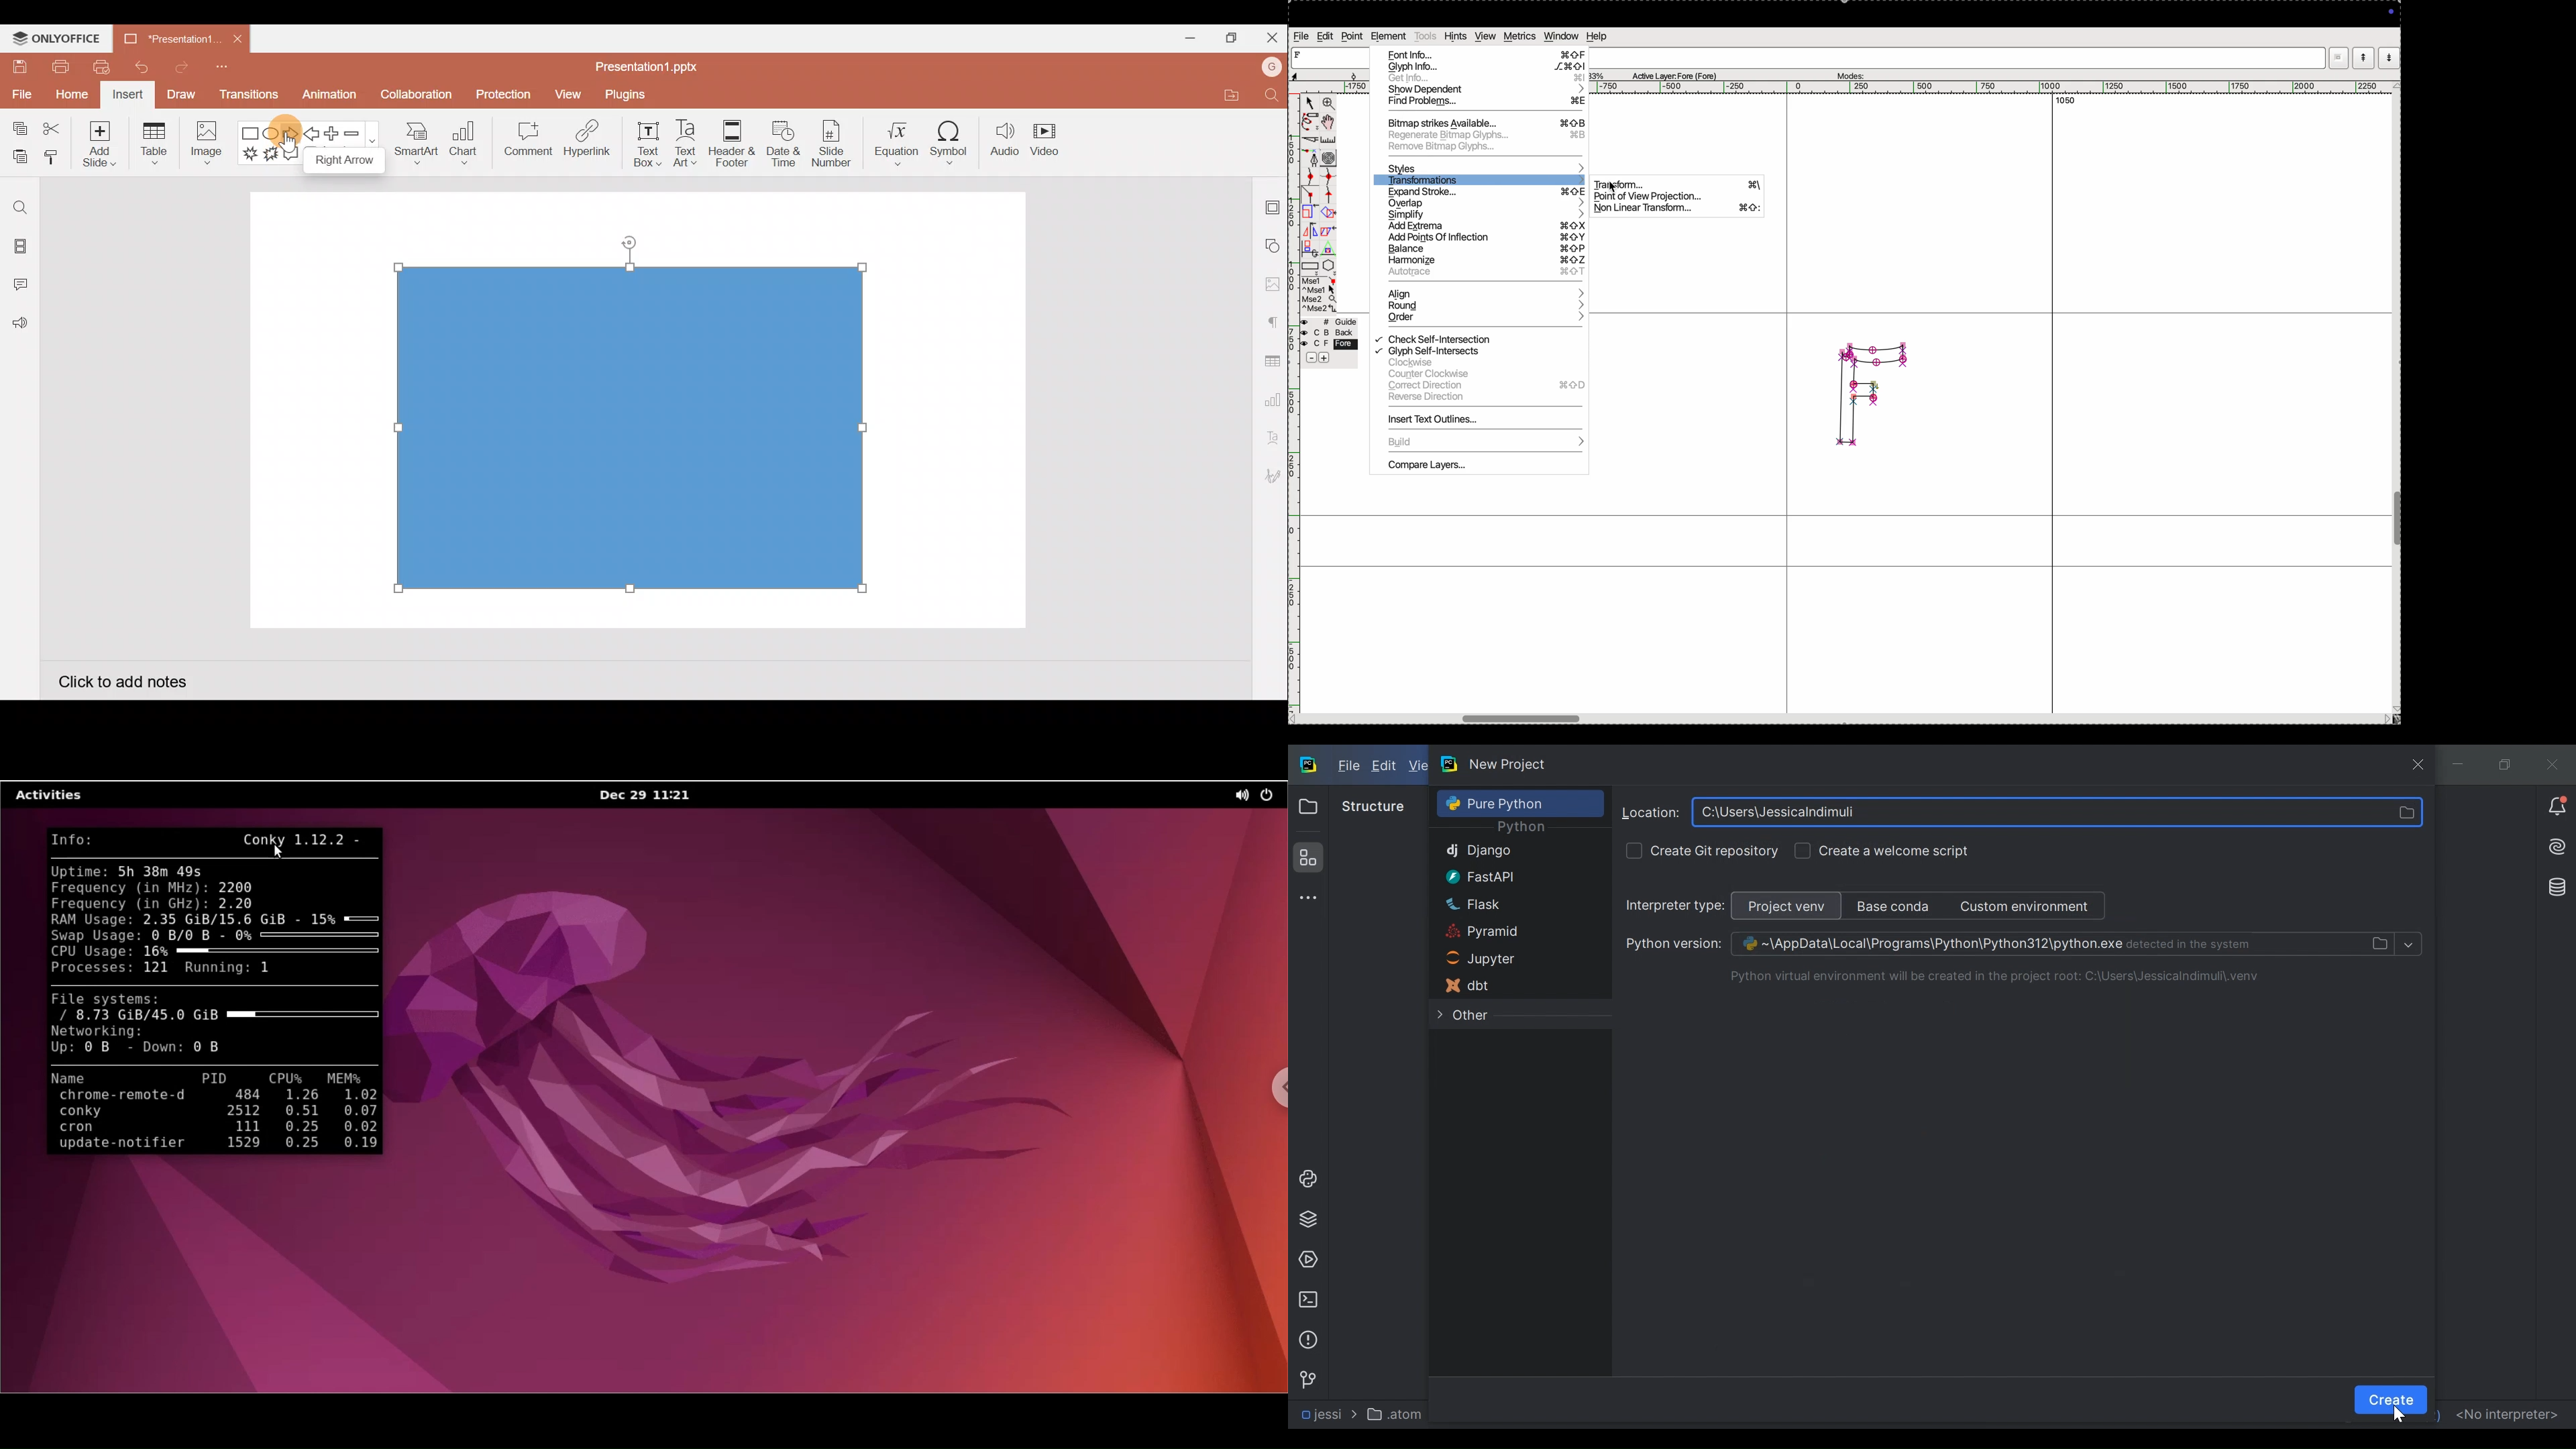 The image size is (2576, 1456). I want to click on Explosion 1, so click(250, 153).